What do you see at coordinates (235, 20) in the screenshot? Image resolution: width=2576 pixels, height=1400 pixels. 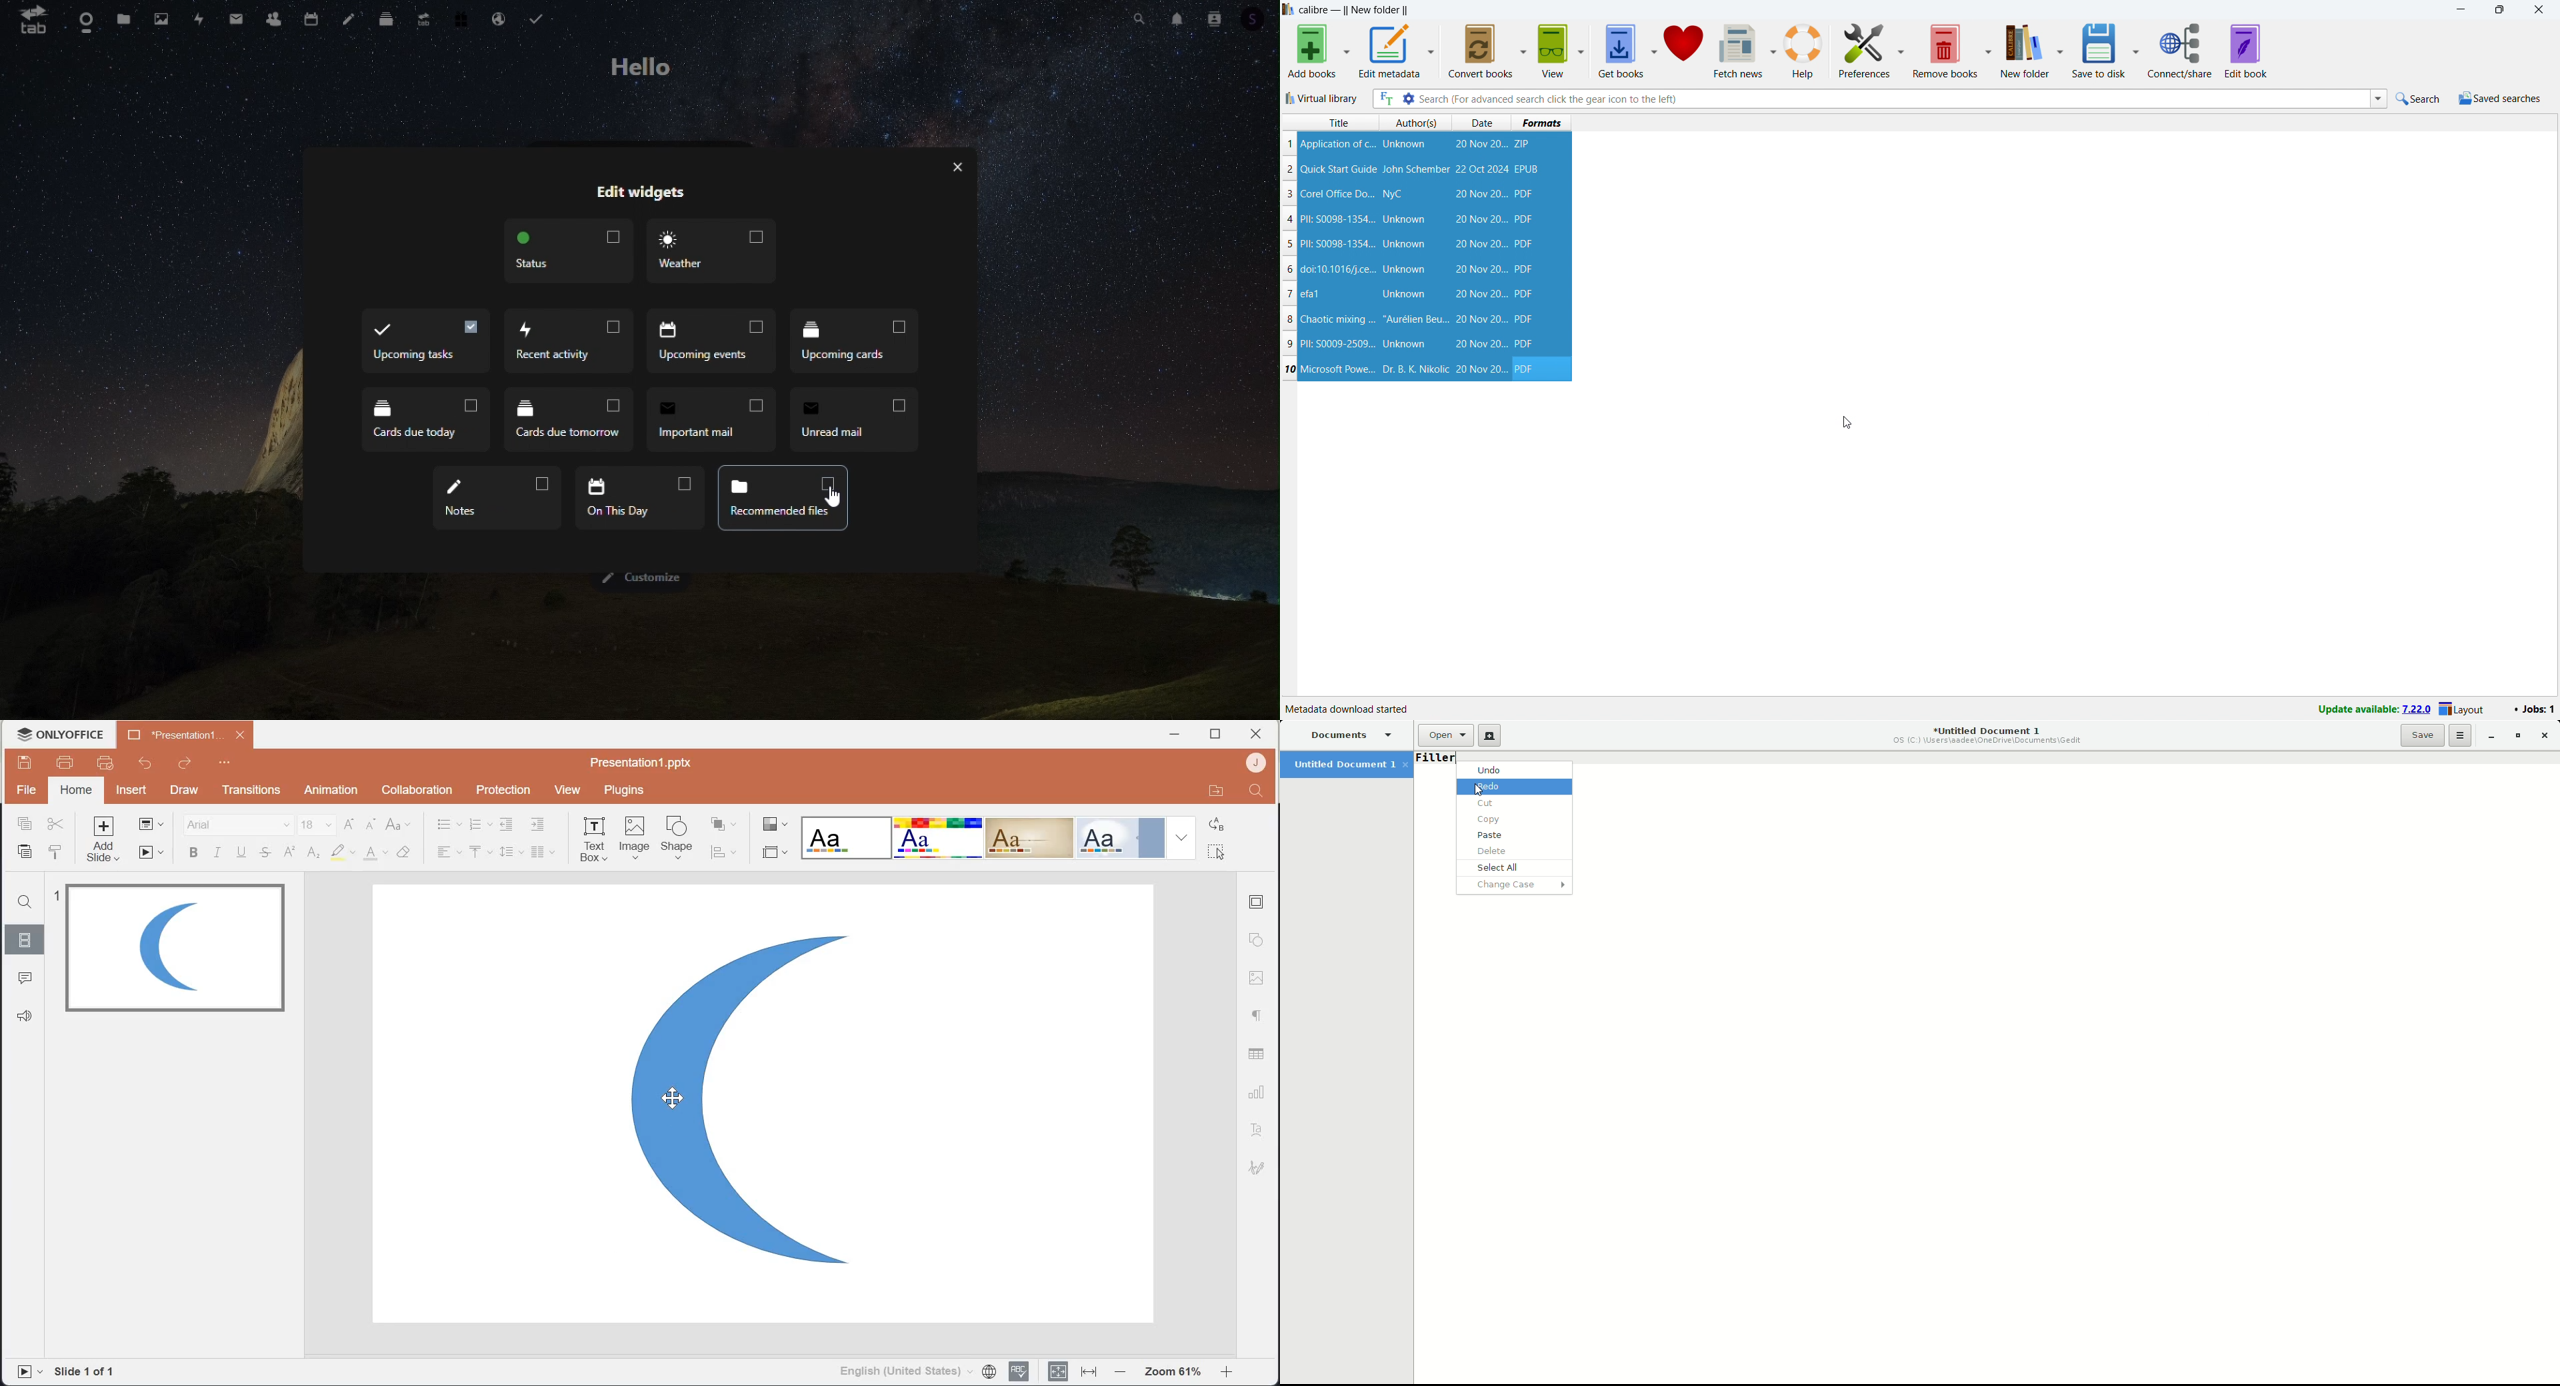 I see `mail` at bounding box center [235, 20].